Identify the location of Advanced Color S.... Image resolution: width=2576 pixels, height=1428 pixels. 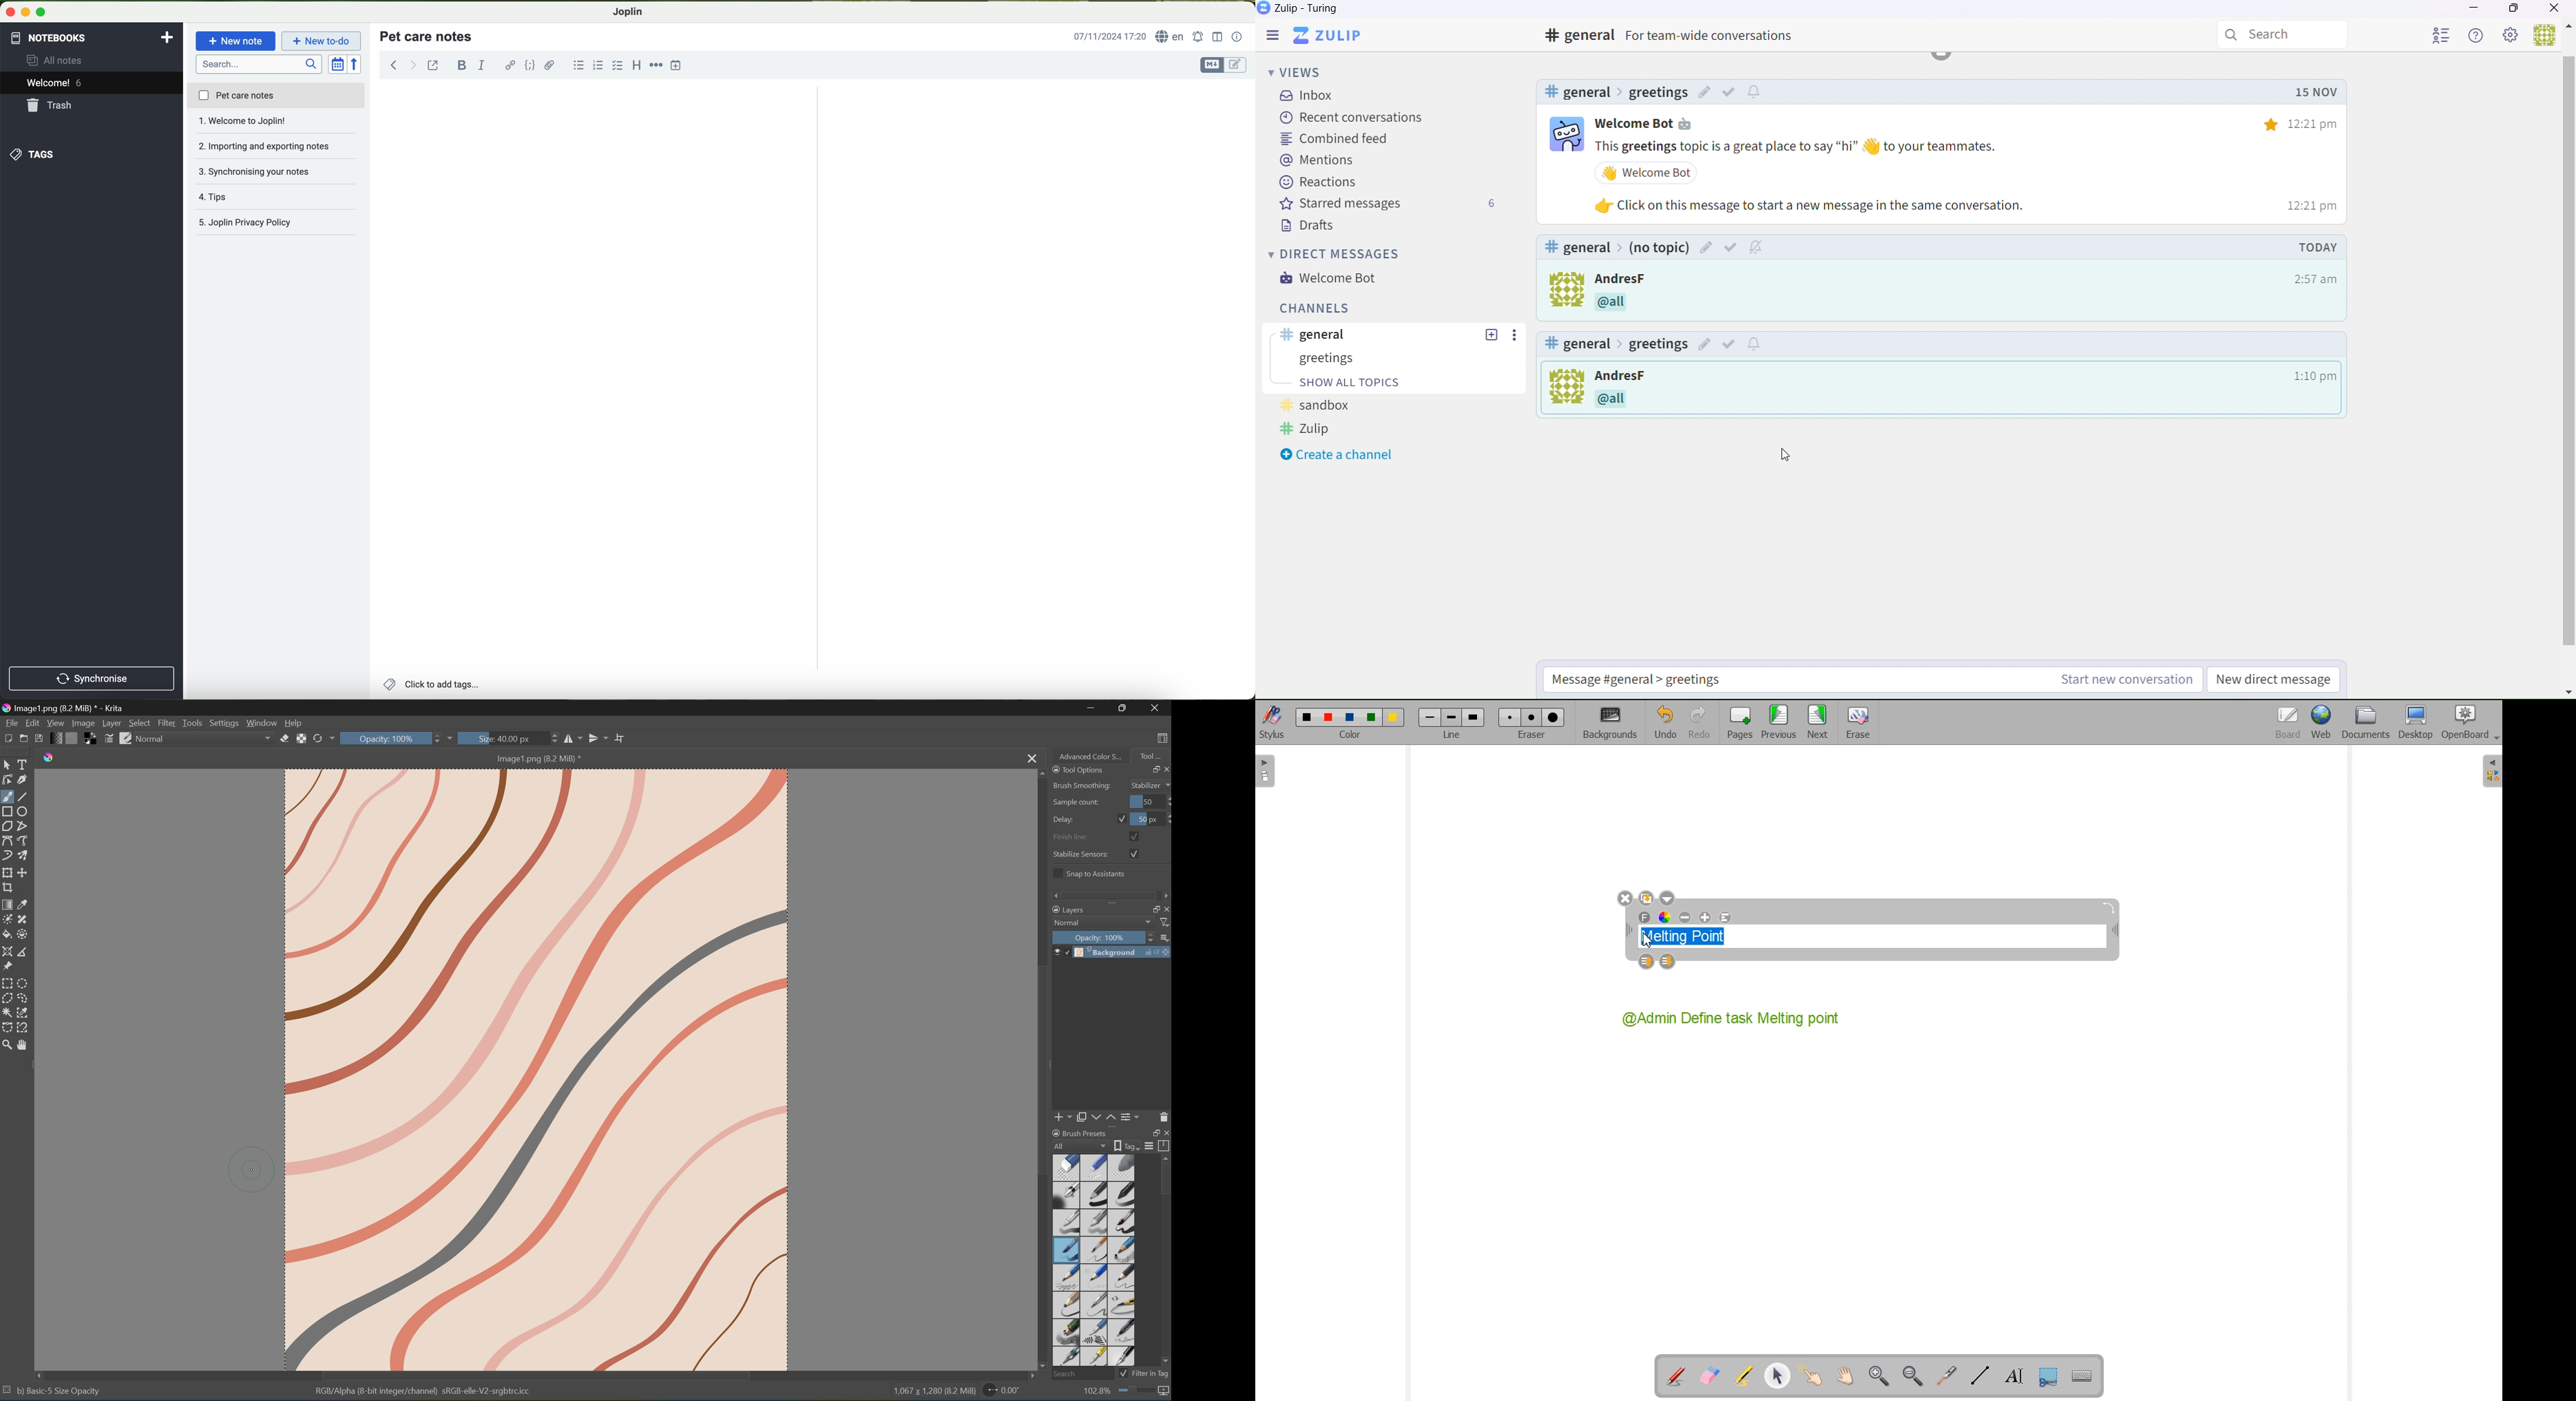
(1092, 757).